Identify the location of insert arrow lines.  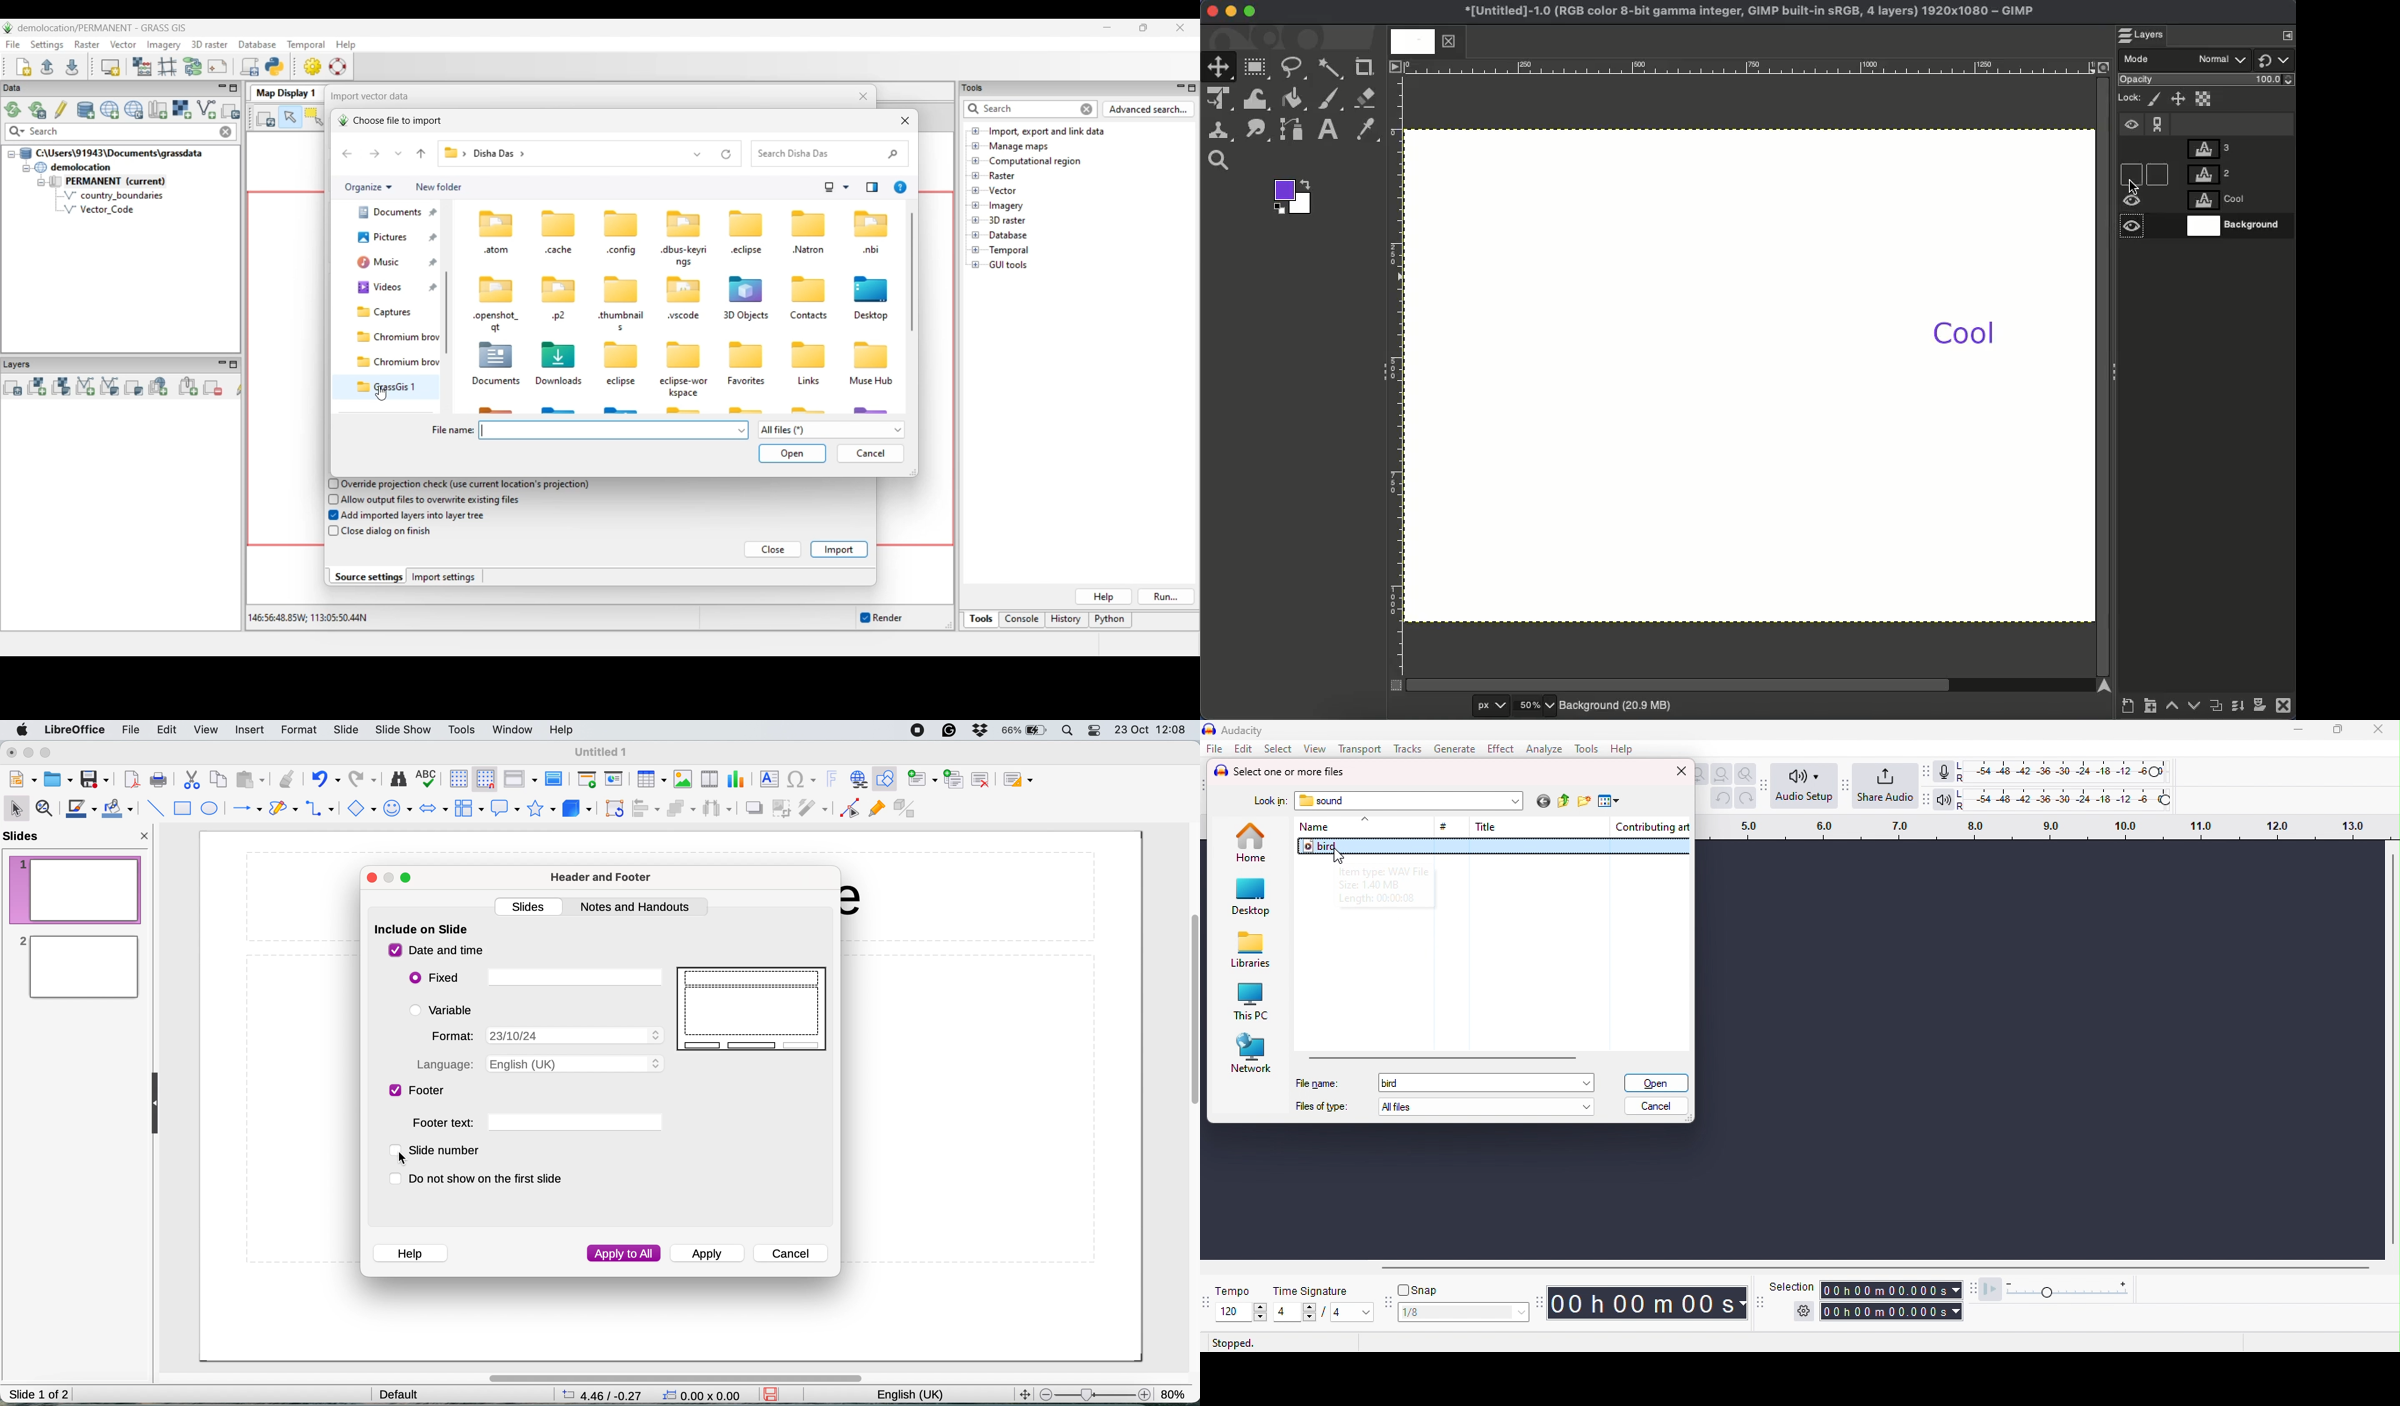
(246, 809).